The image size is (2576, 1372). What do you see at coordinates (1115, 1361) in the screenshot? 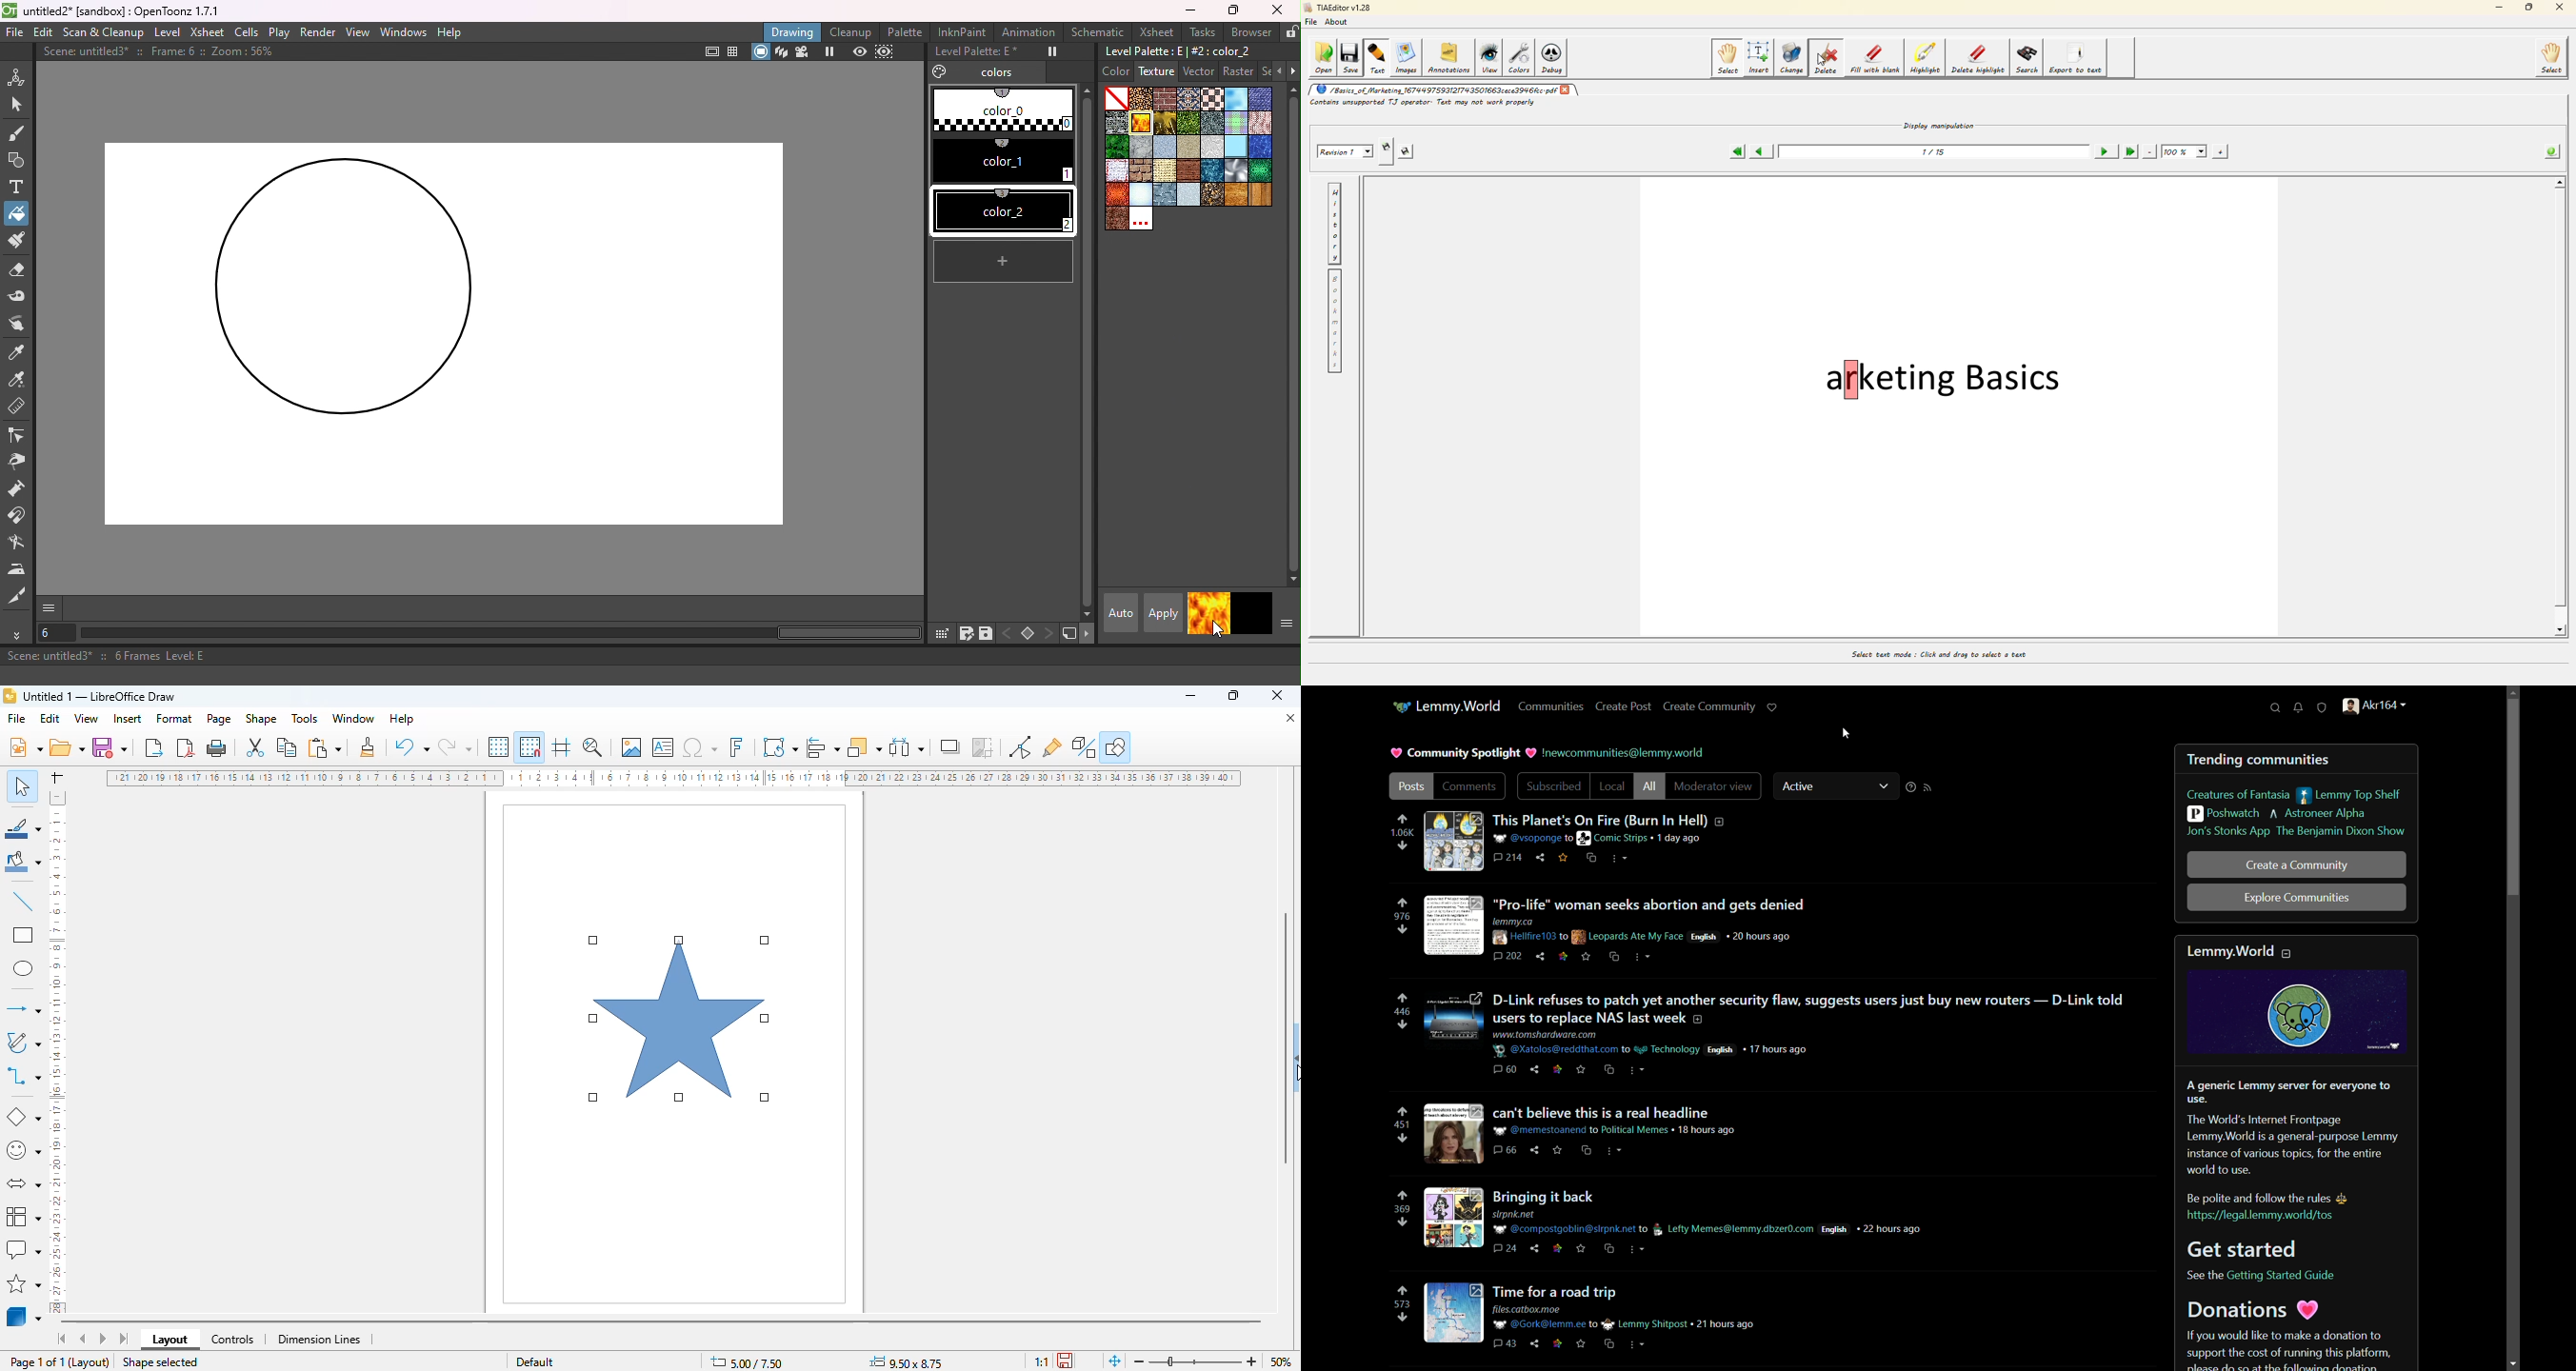
I see `fit page to current window` at bounding box center [1115, 1361].